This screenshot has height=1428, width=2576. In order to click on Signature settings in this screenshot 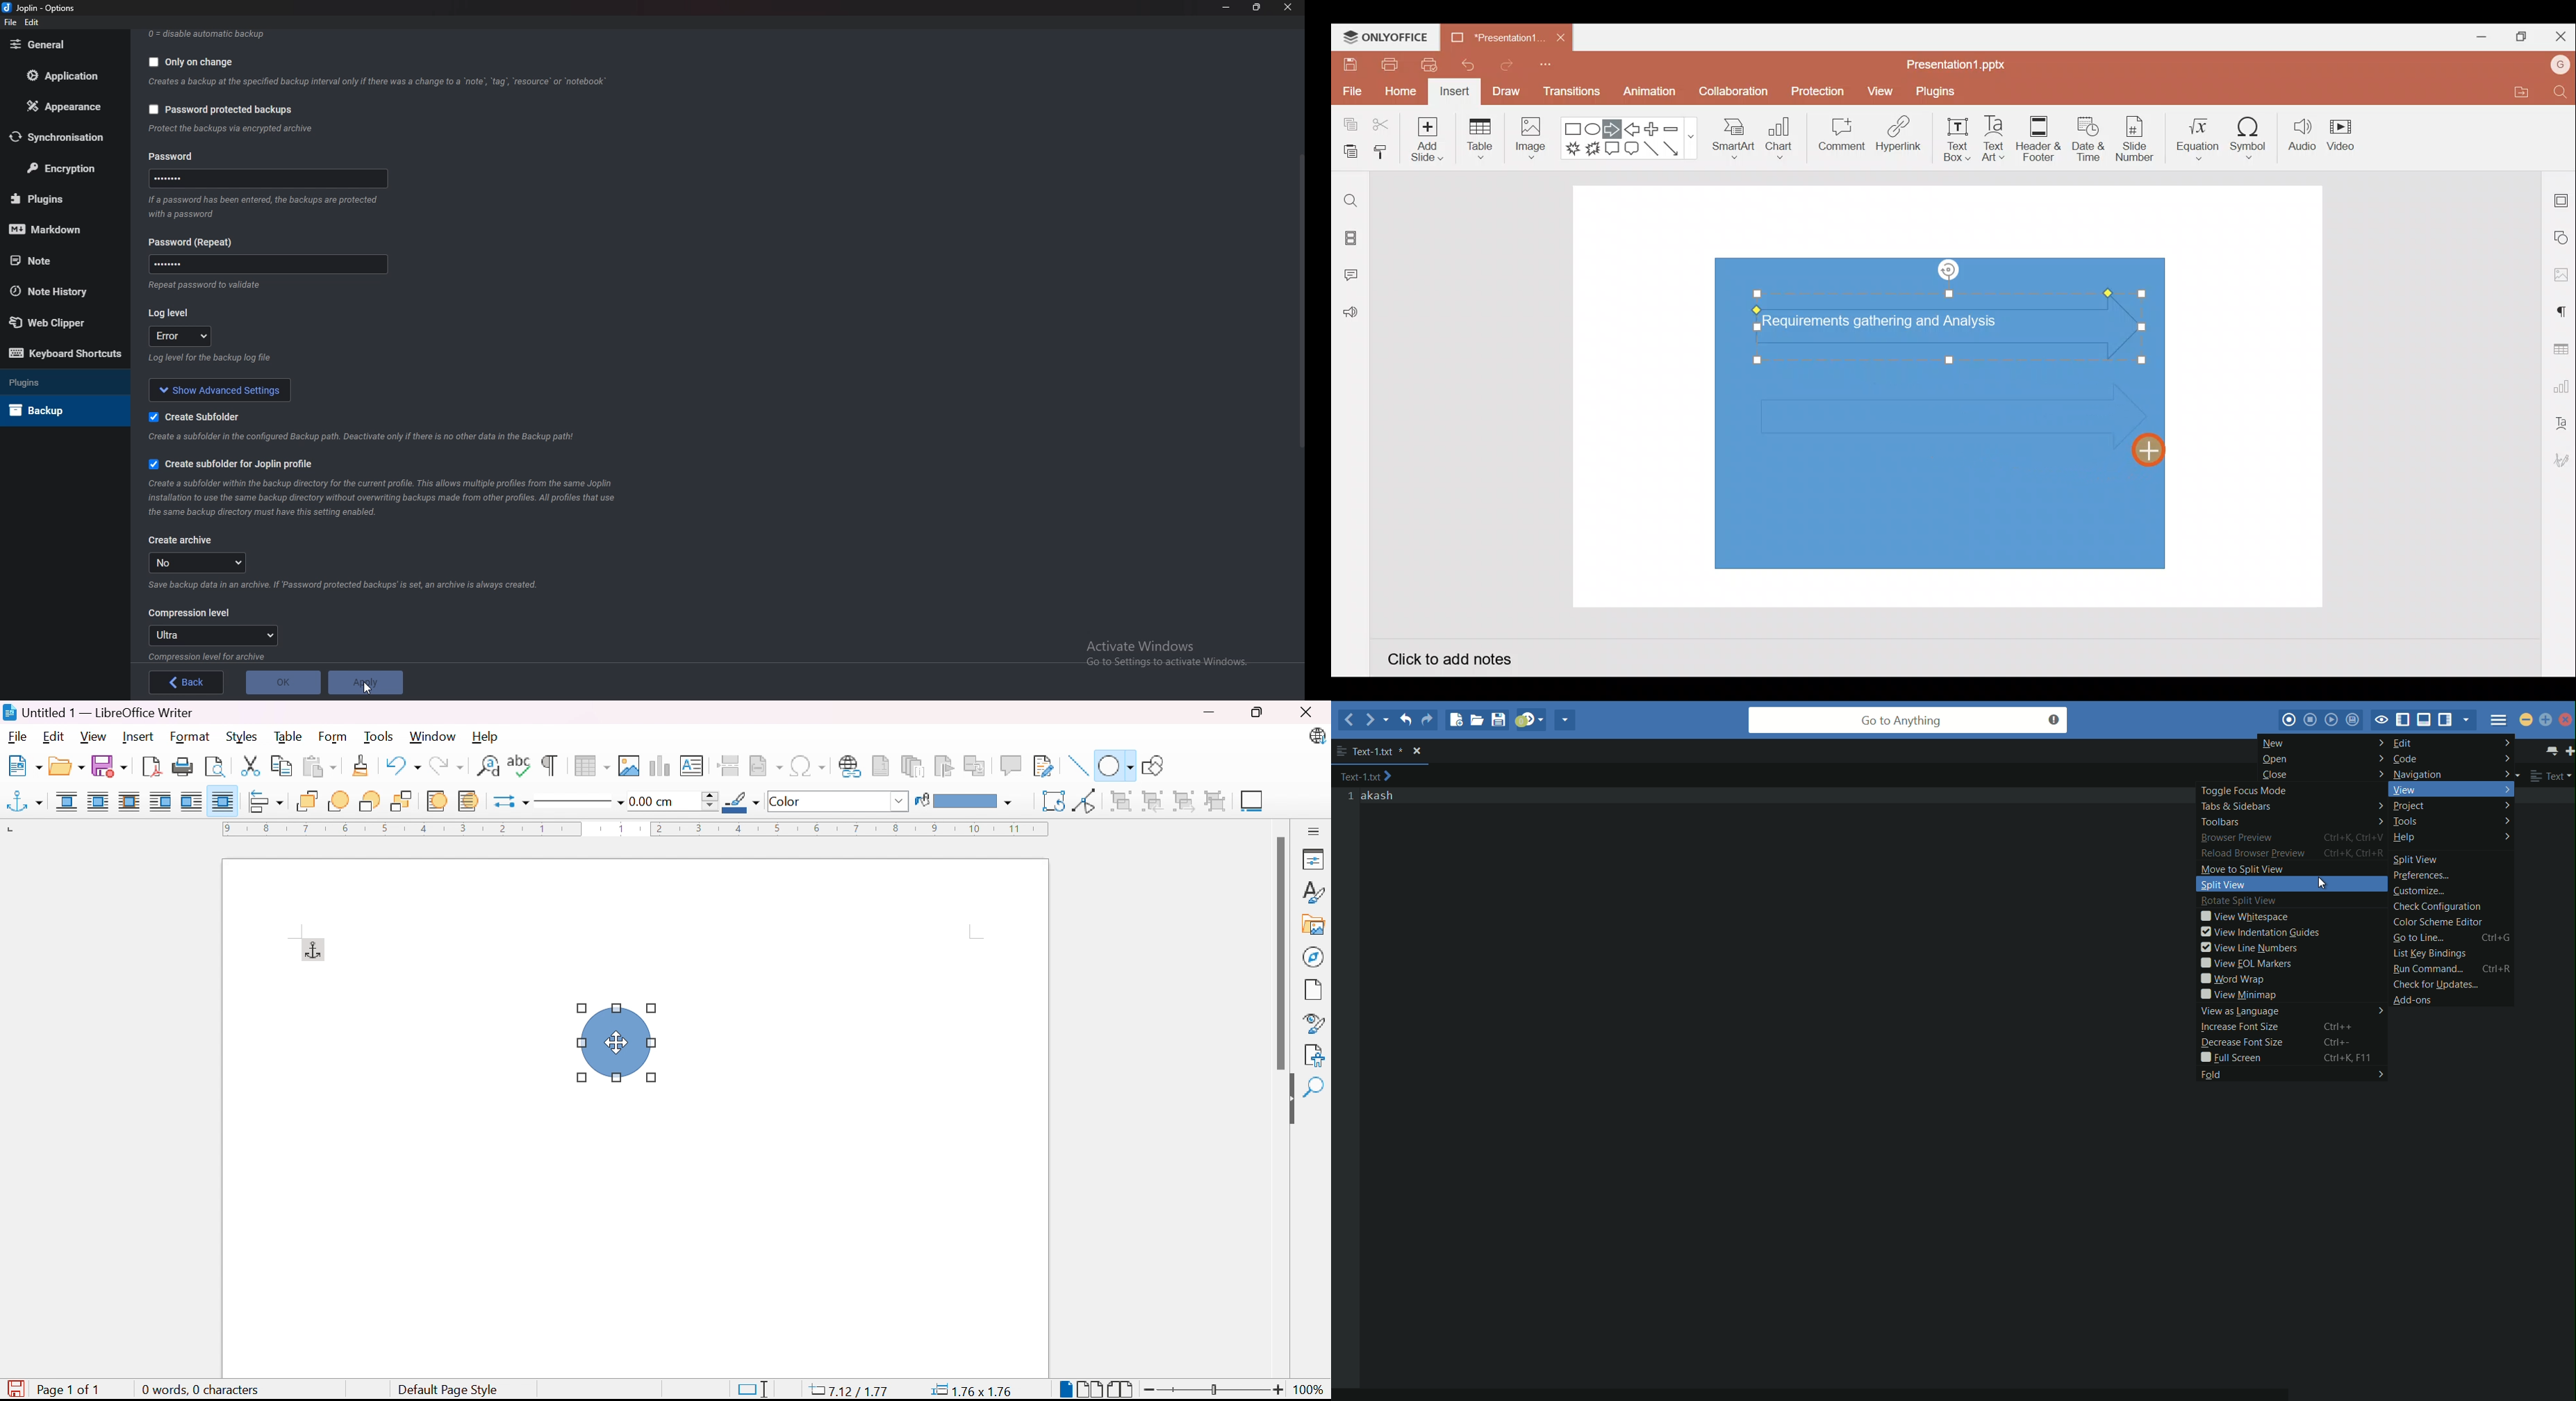, I will do `click(2559, 462)`.